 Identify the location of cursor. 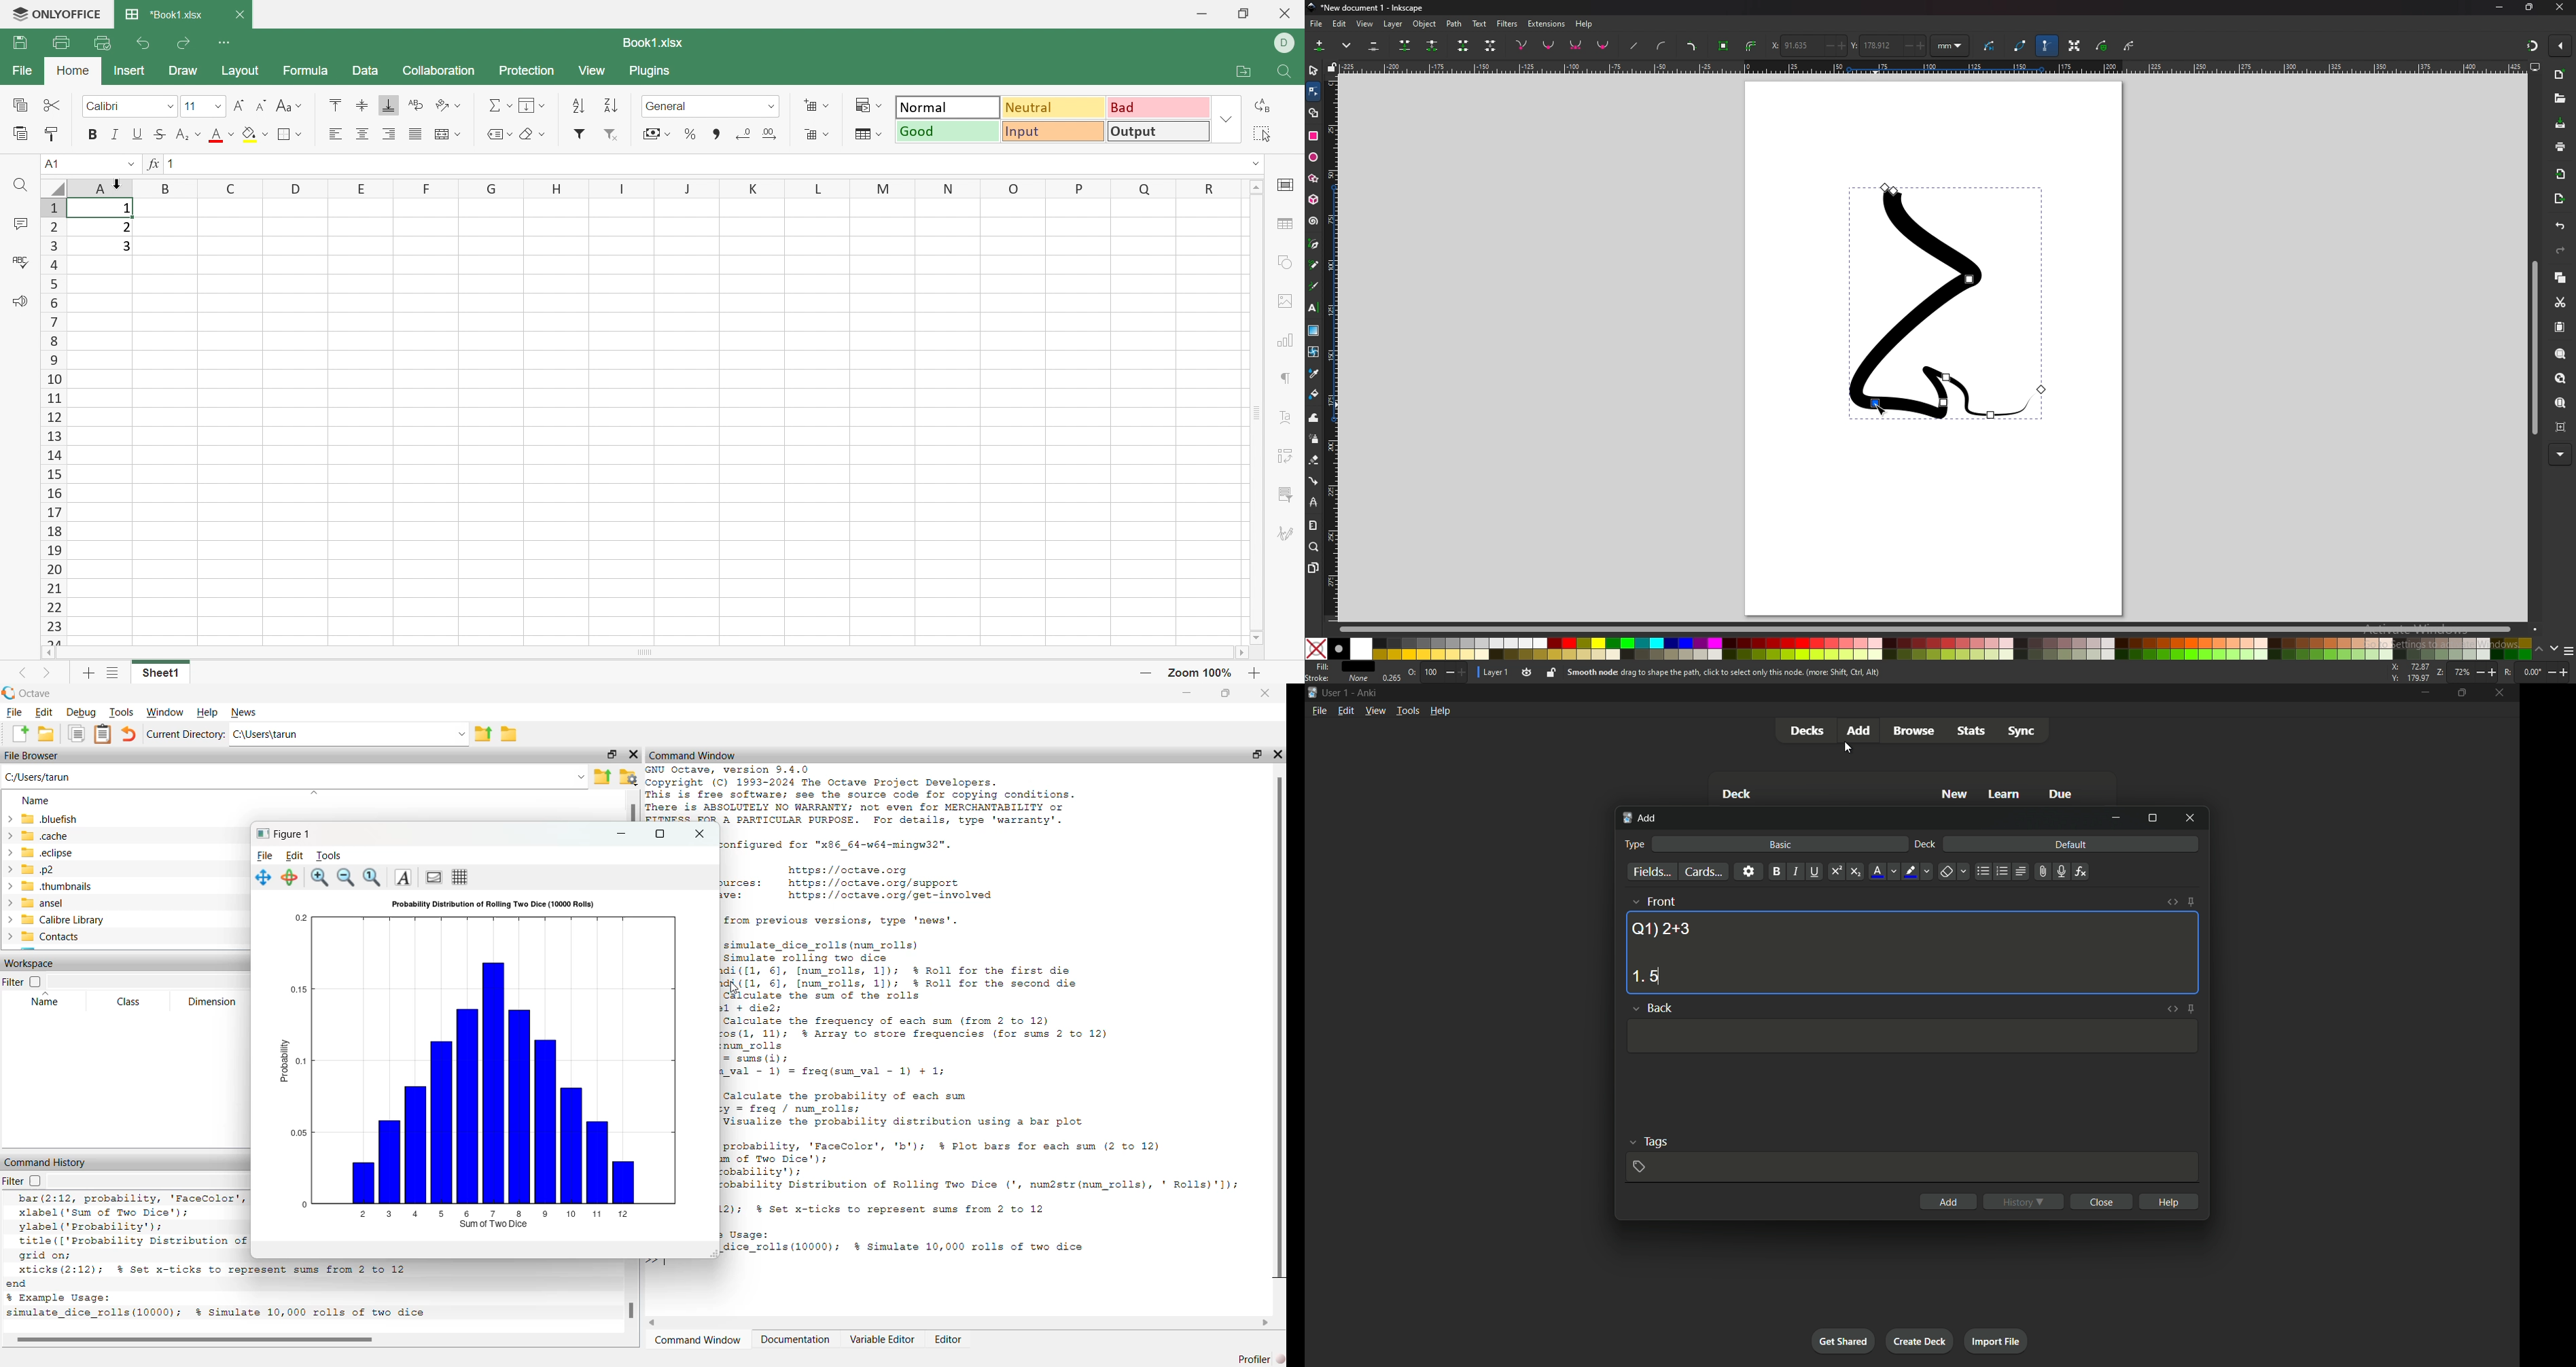
(115, 185).